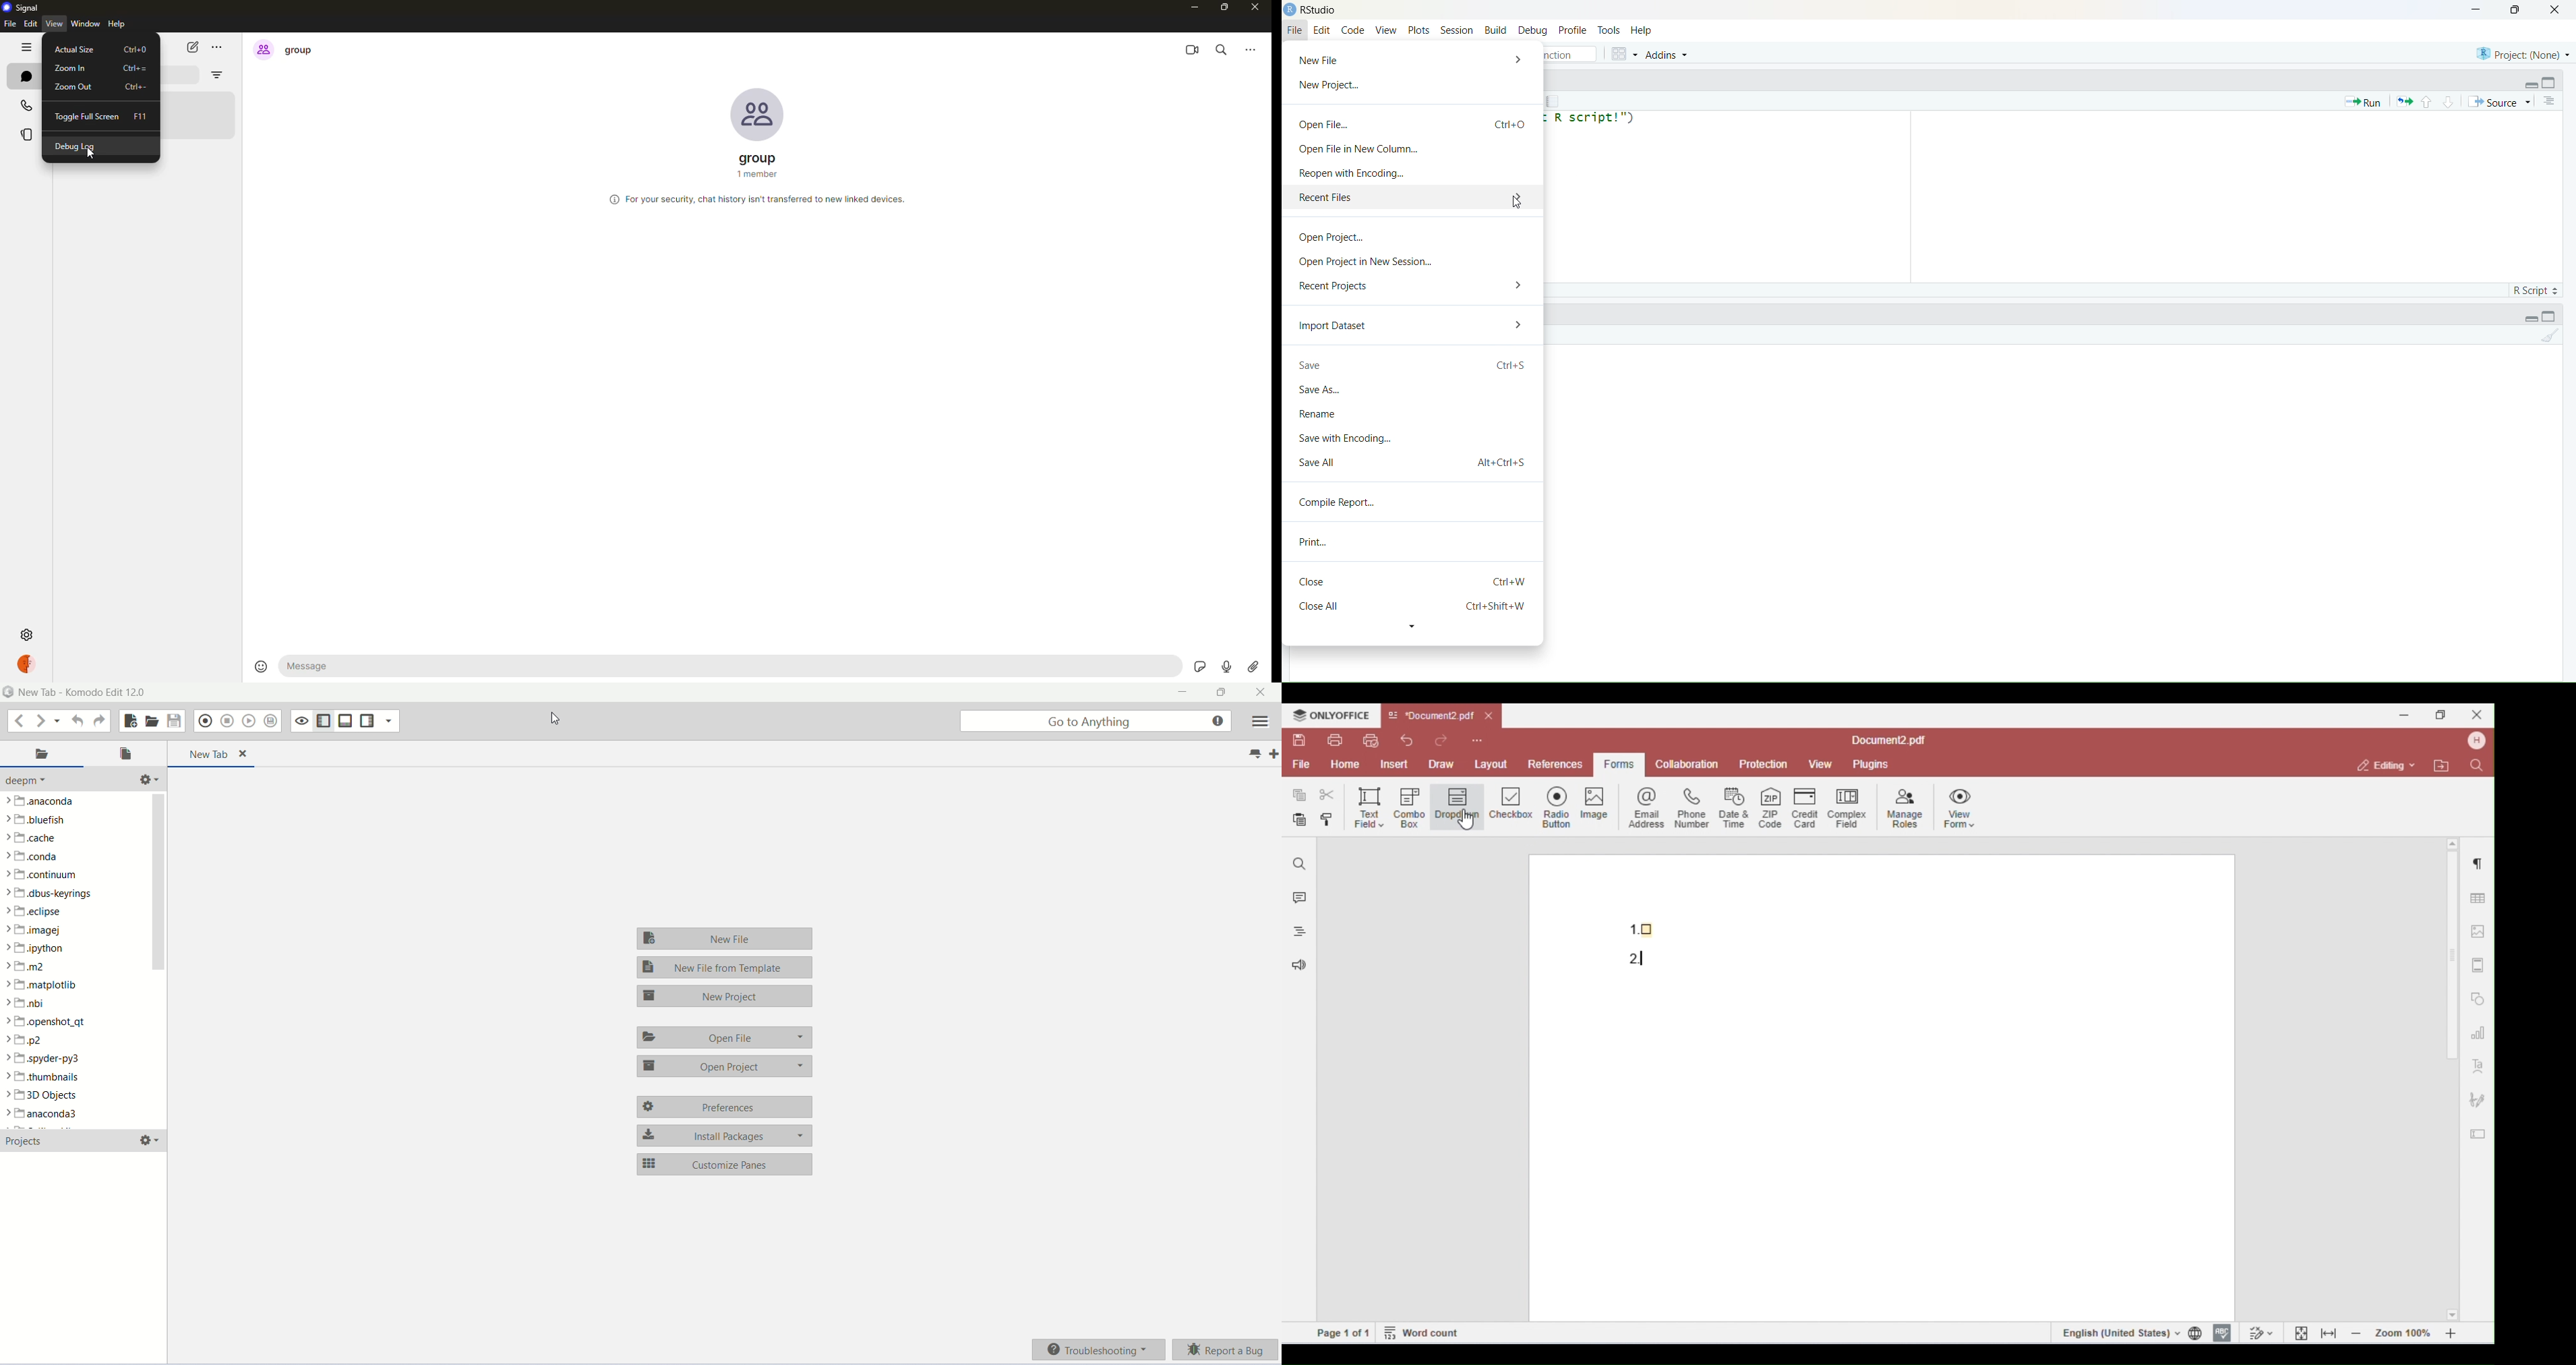 The image size is (2576, 1372). I want to click on close, so click(1257, 9).